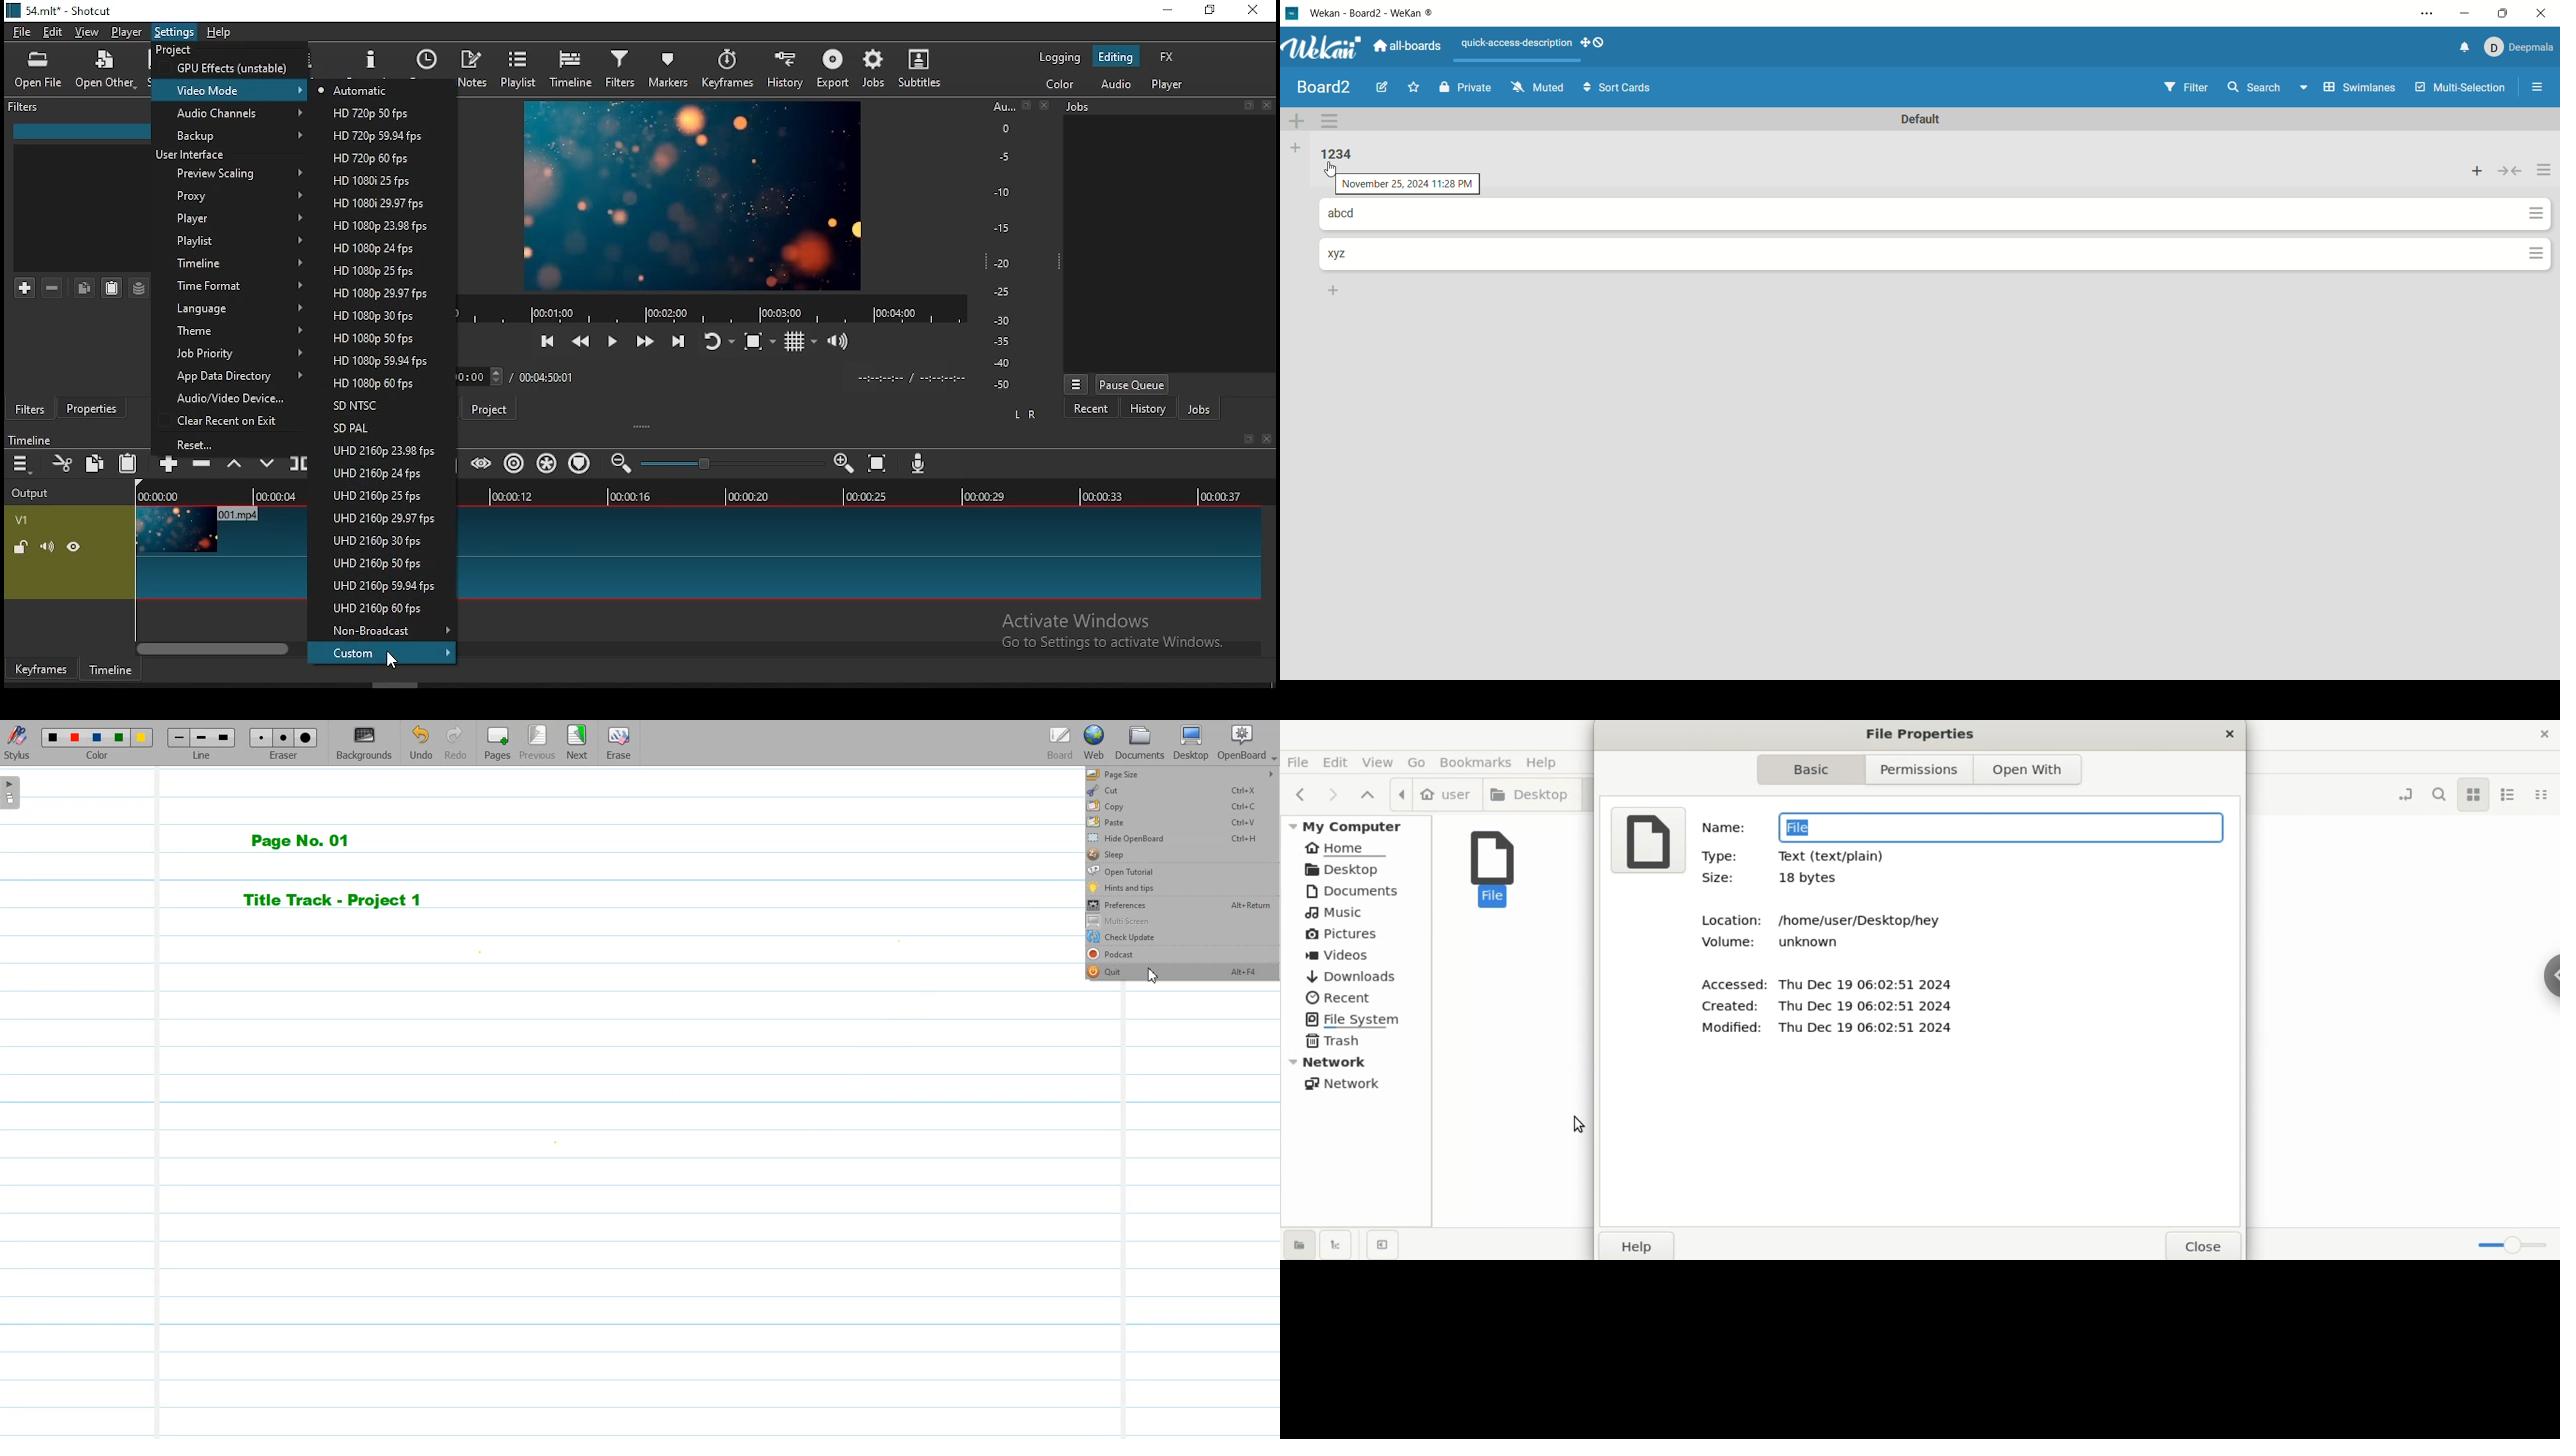 The width and height of the screenshot is (2576, 1456). I want to click on record, so click(706, 310).